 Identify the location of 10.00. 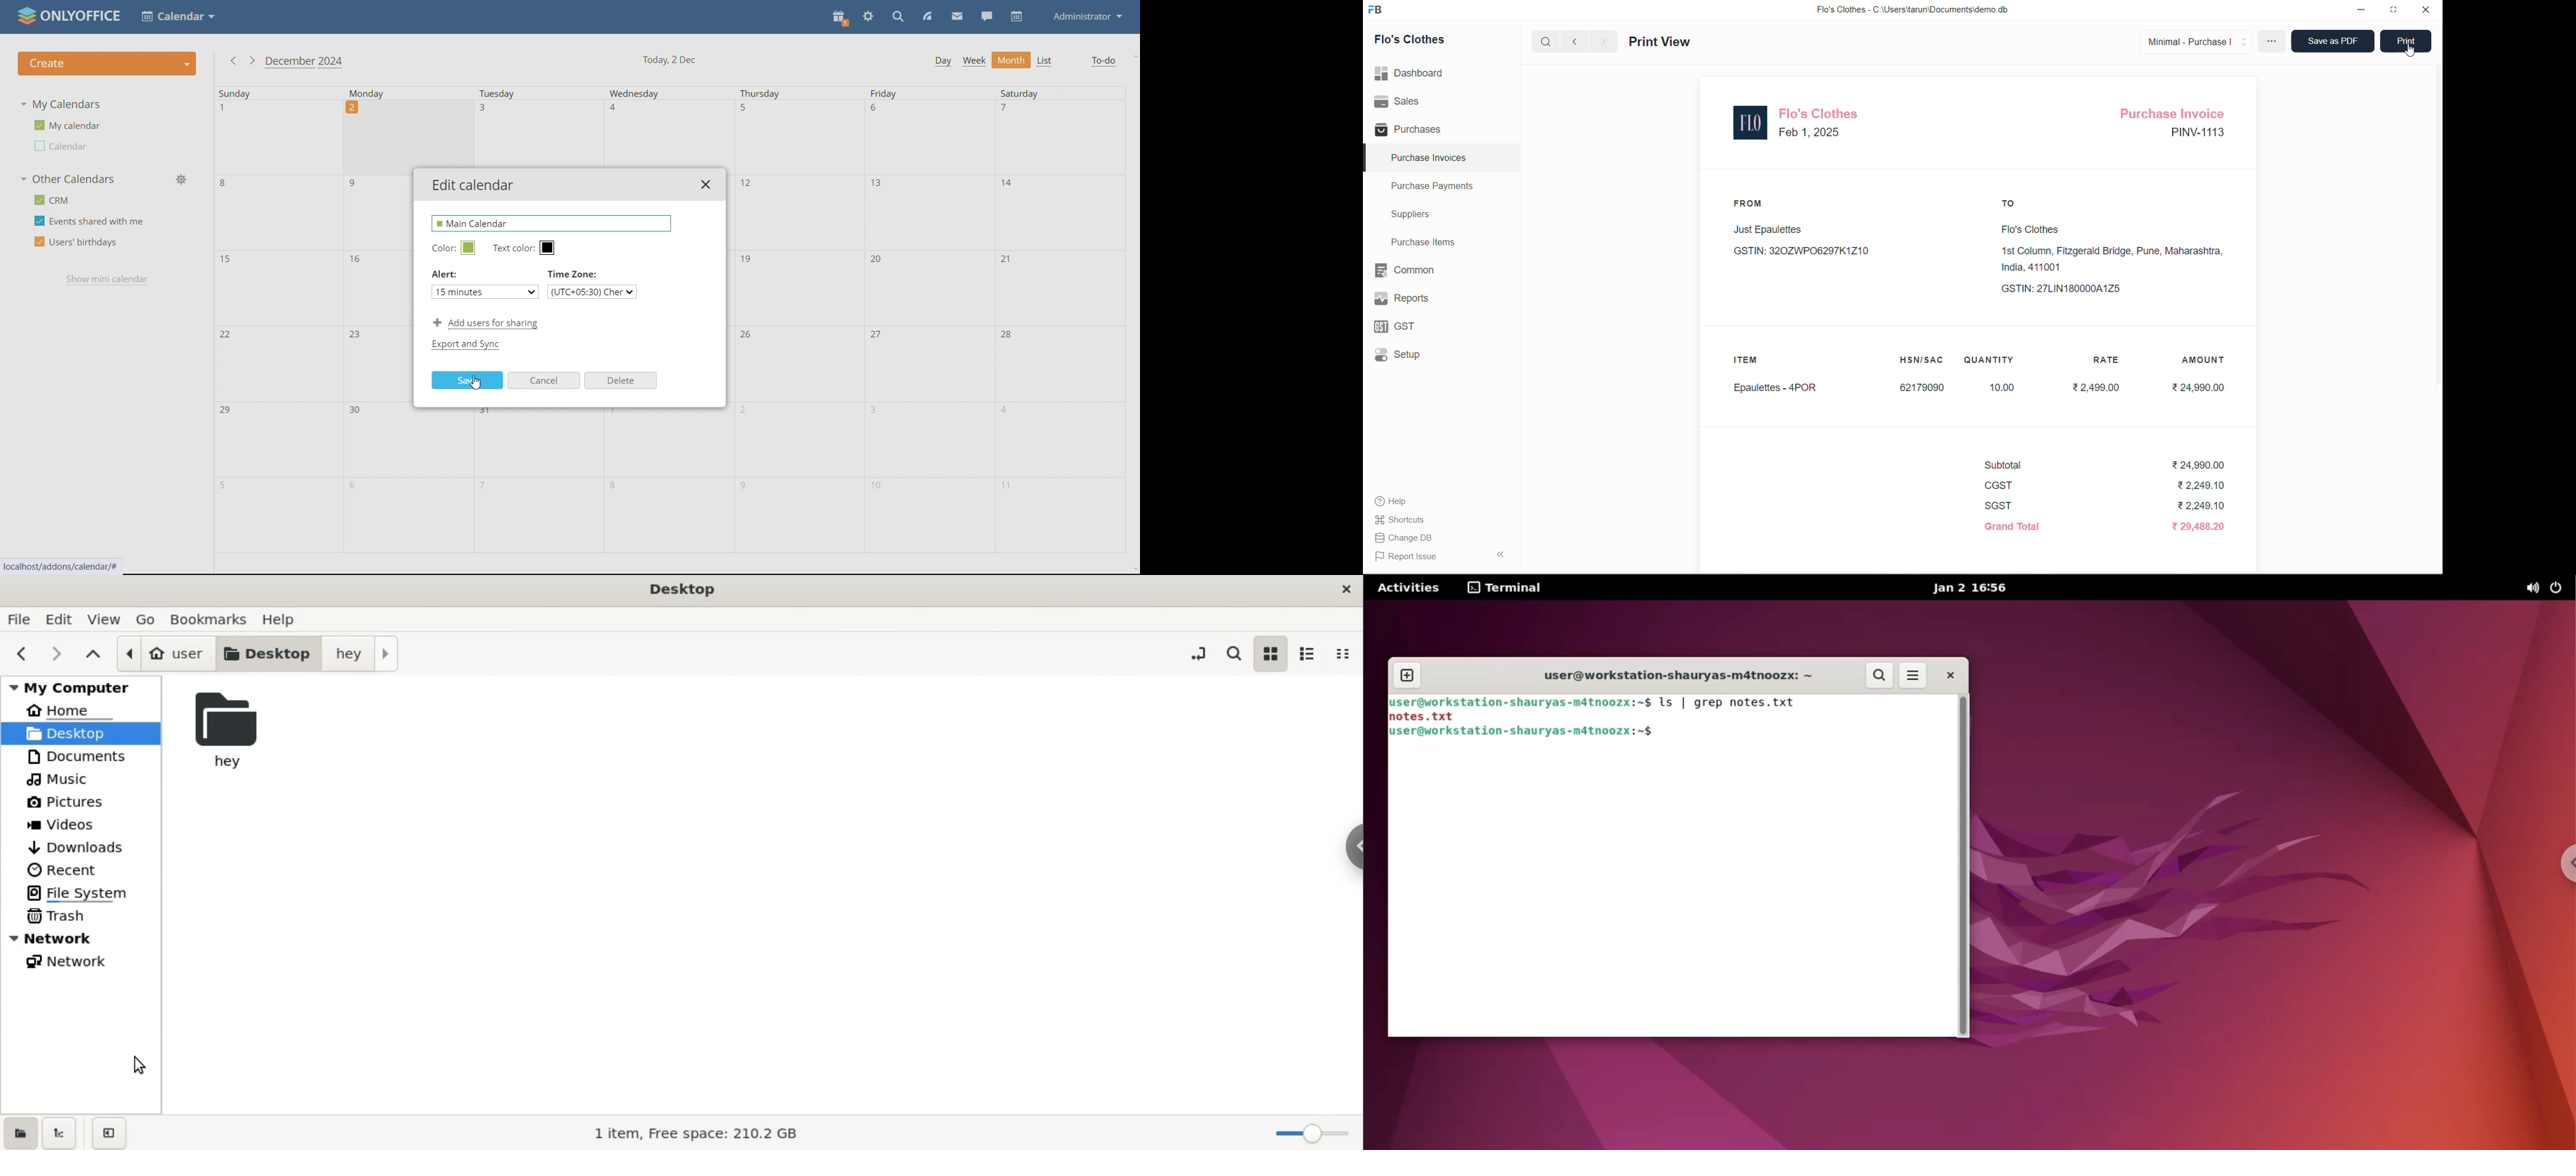
(2004, 387).